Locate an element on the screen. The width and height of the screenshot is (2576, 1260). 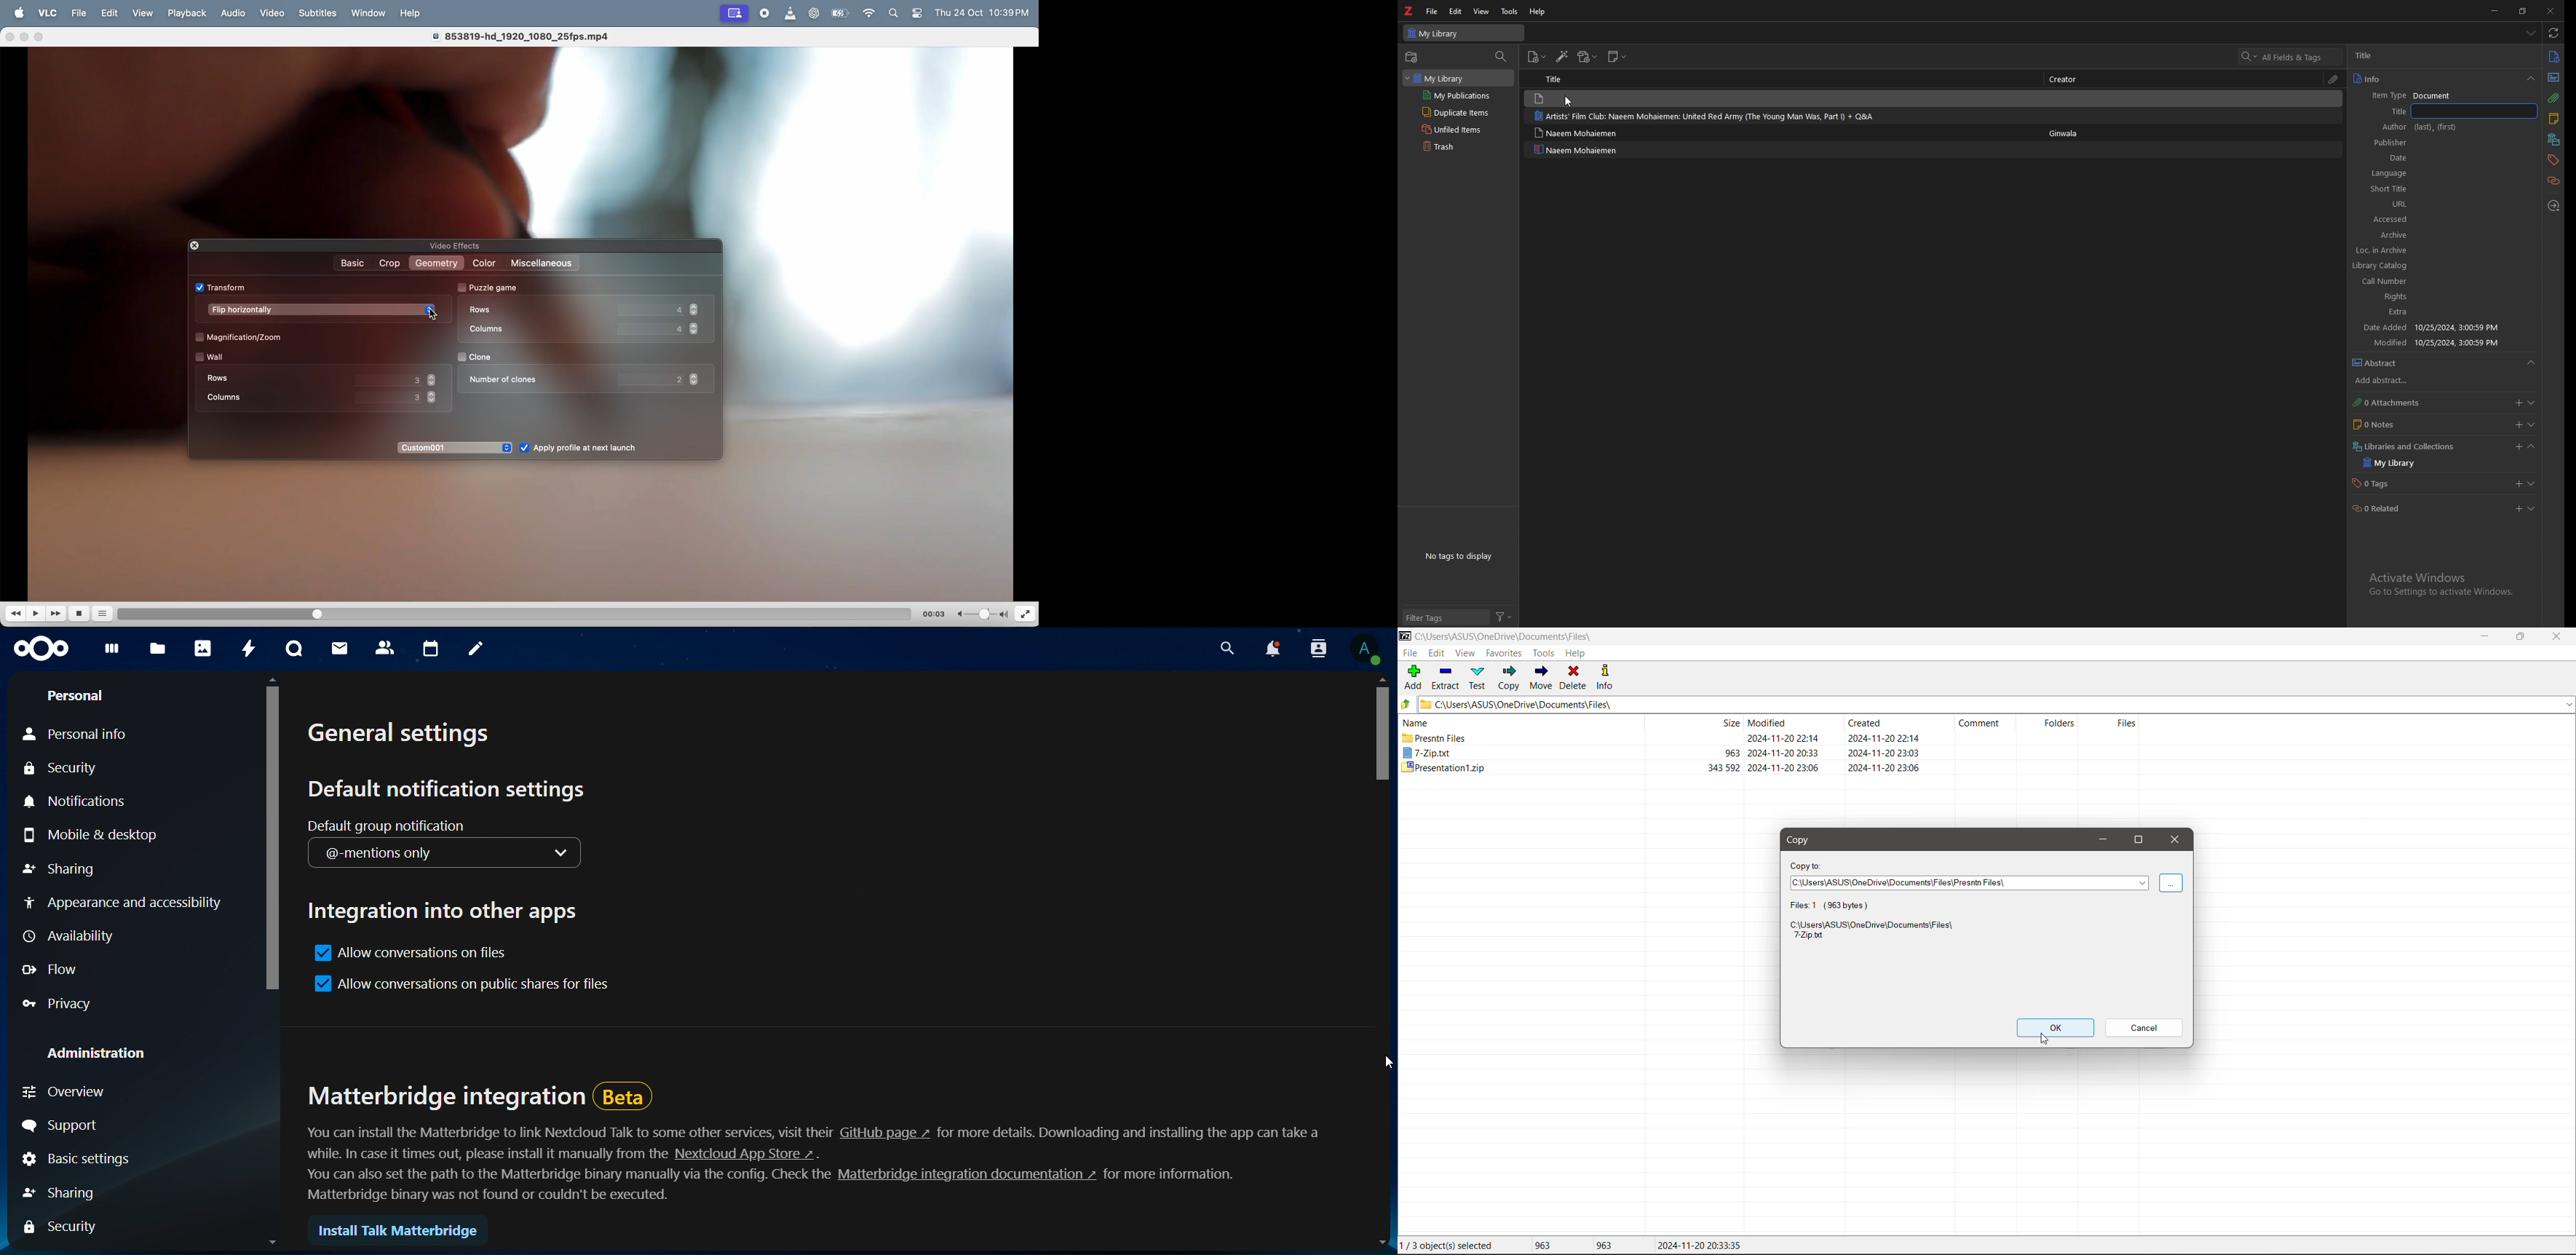
attachments is located at coordinates (2554, 98).